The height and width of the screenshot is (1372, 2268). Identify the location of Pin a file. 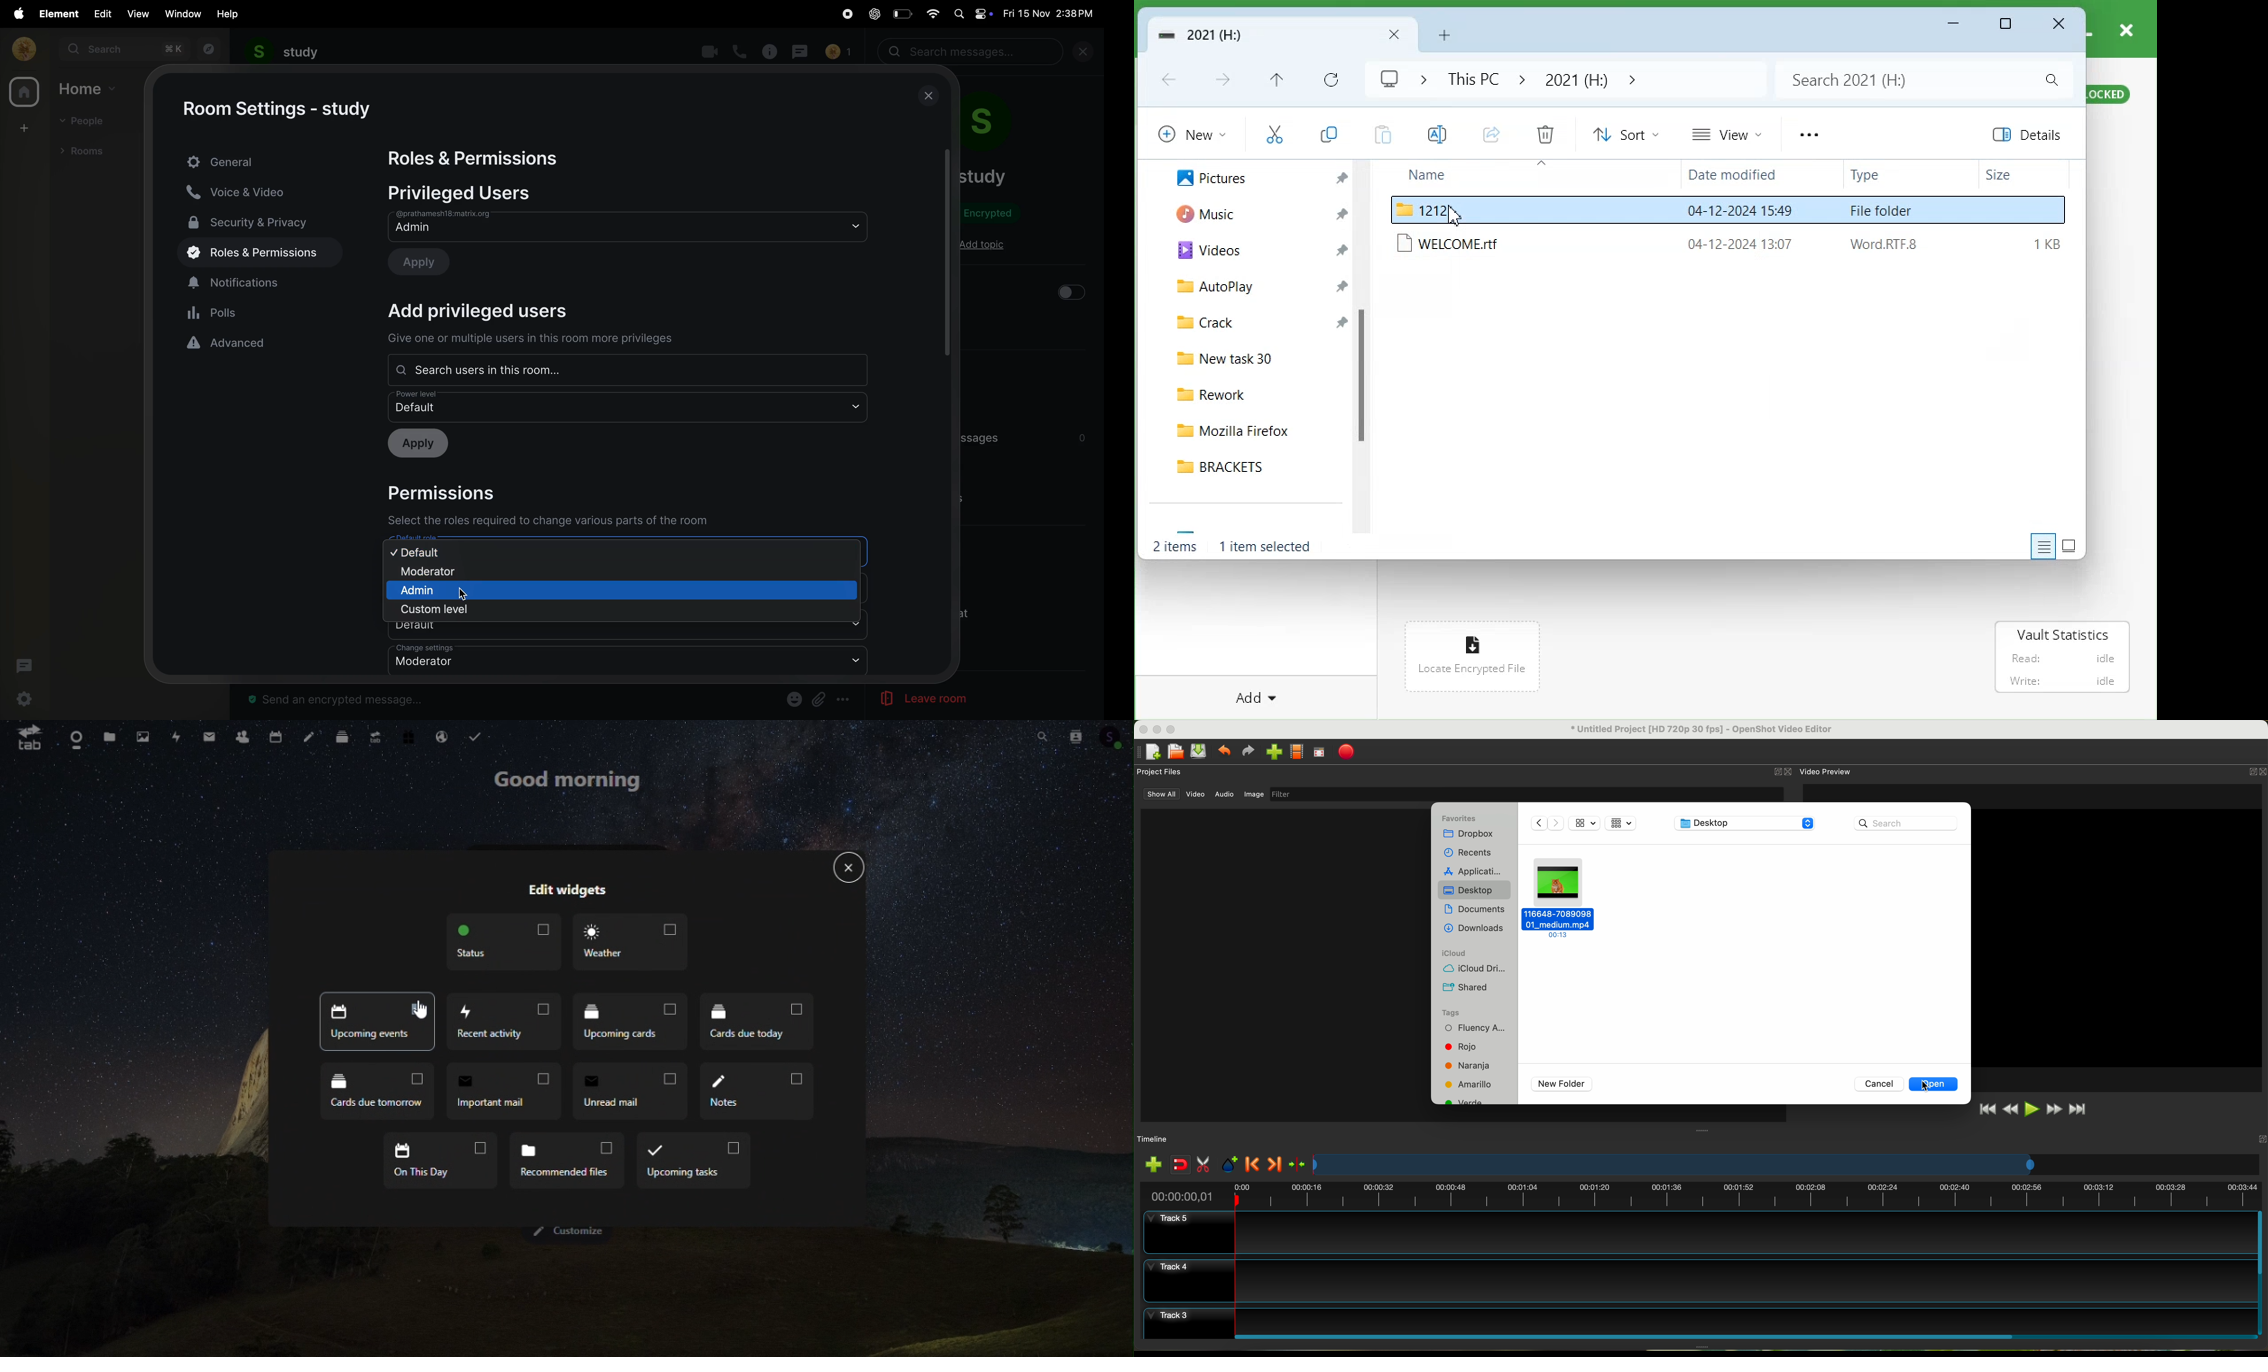
(1342, 178).